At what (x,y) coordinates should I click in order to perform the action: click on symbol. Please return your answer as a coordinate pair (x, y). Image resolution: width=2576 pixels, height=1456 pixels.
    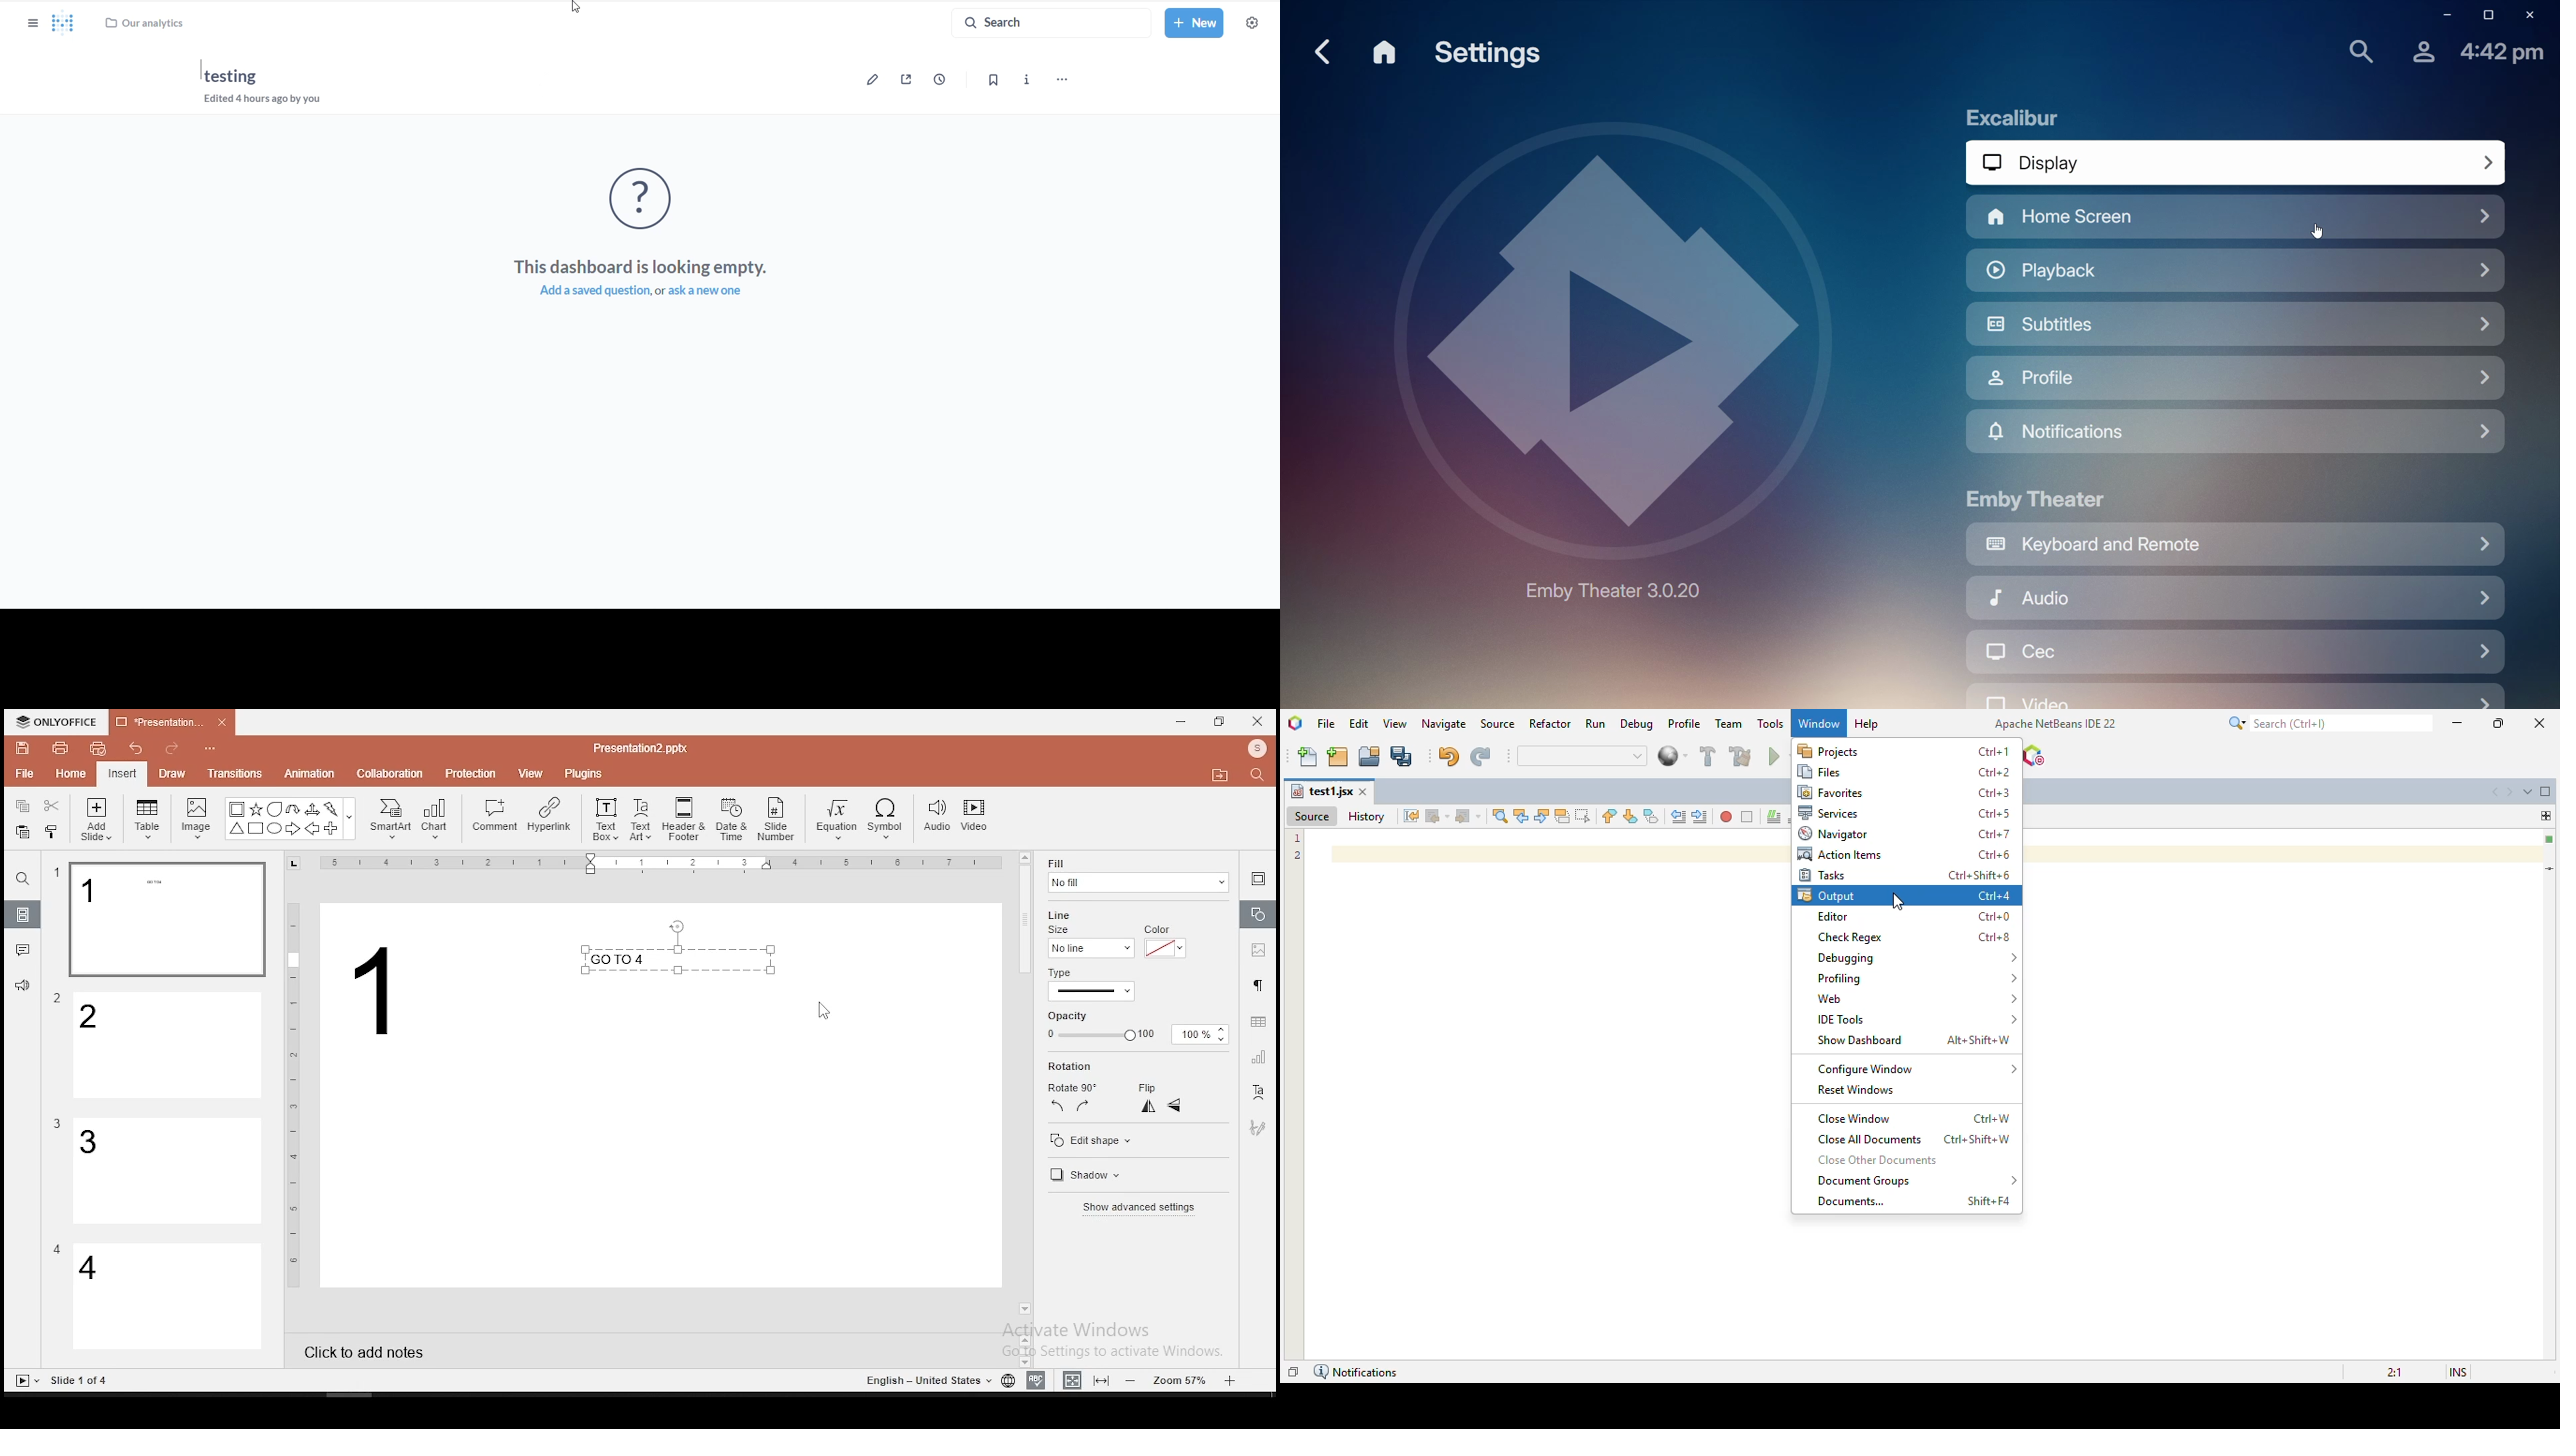
    Looking at the image, I should click on (889, 820).